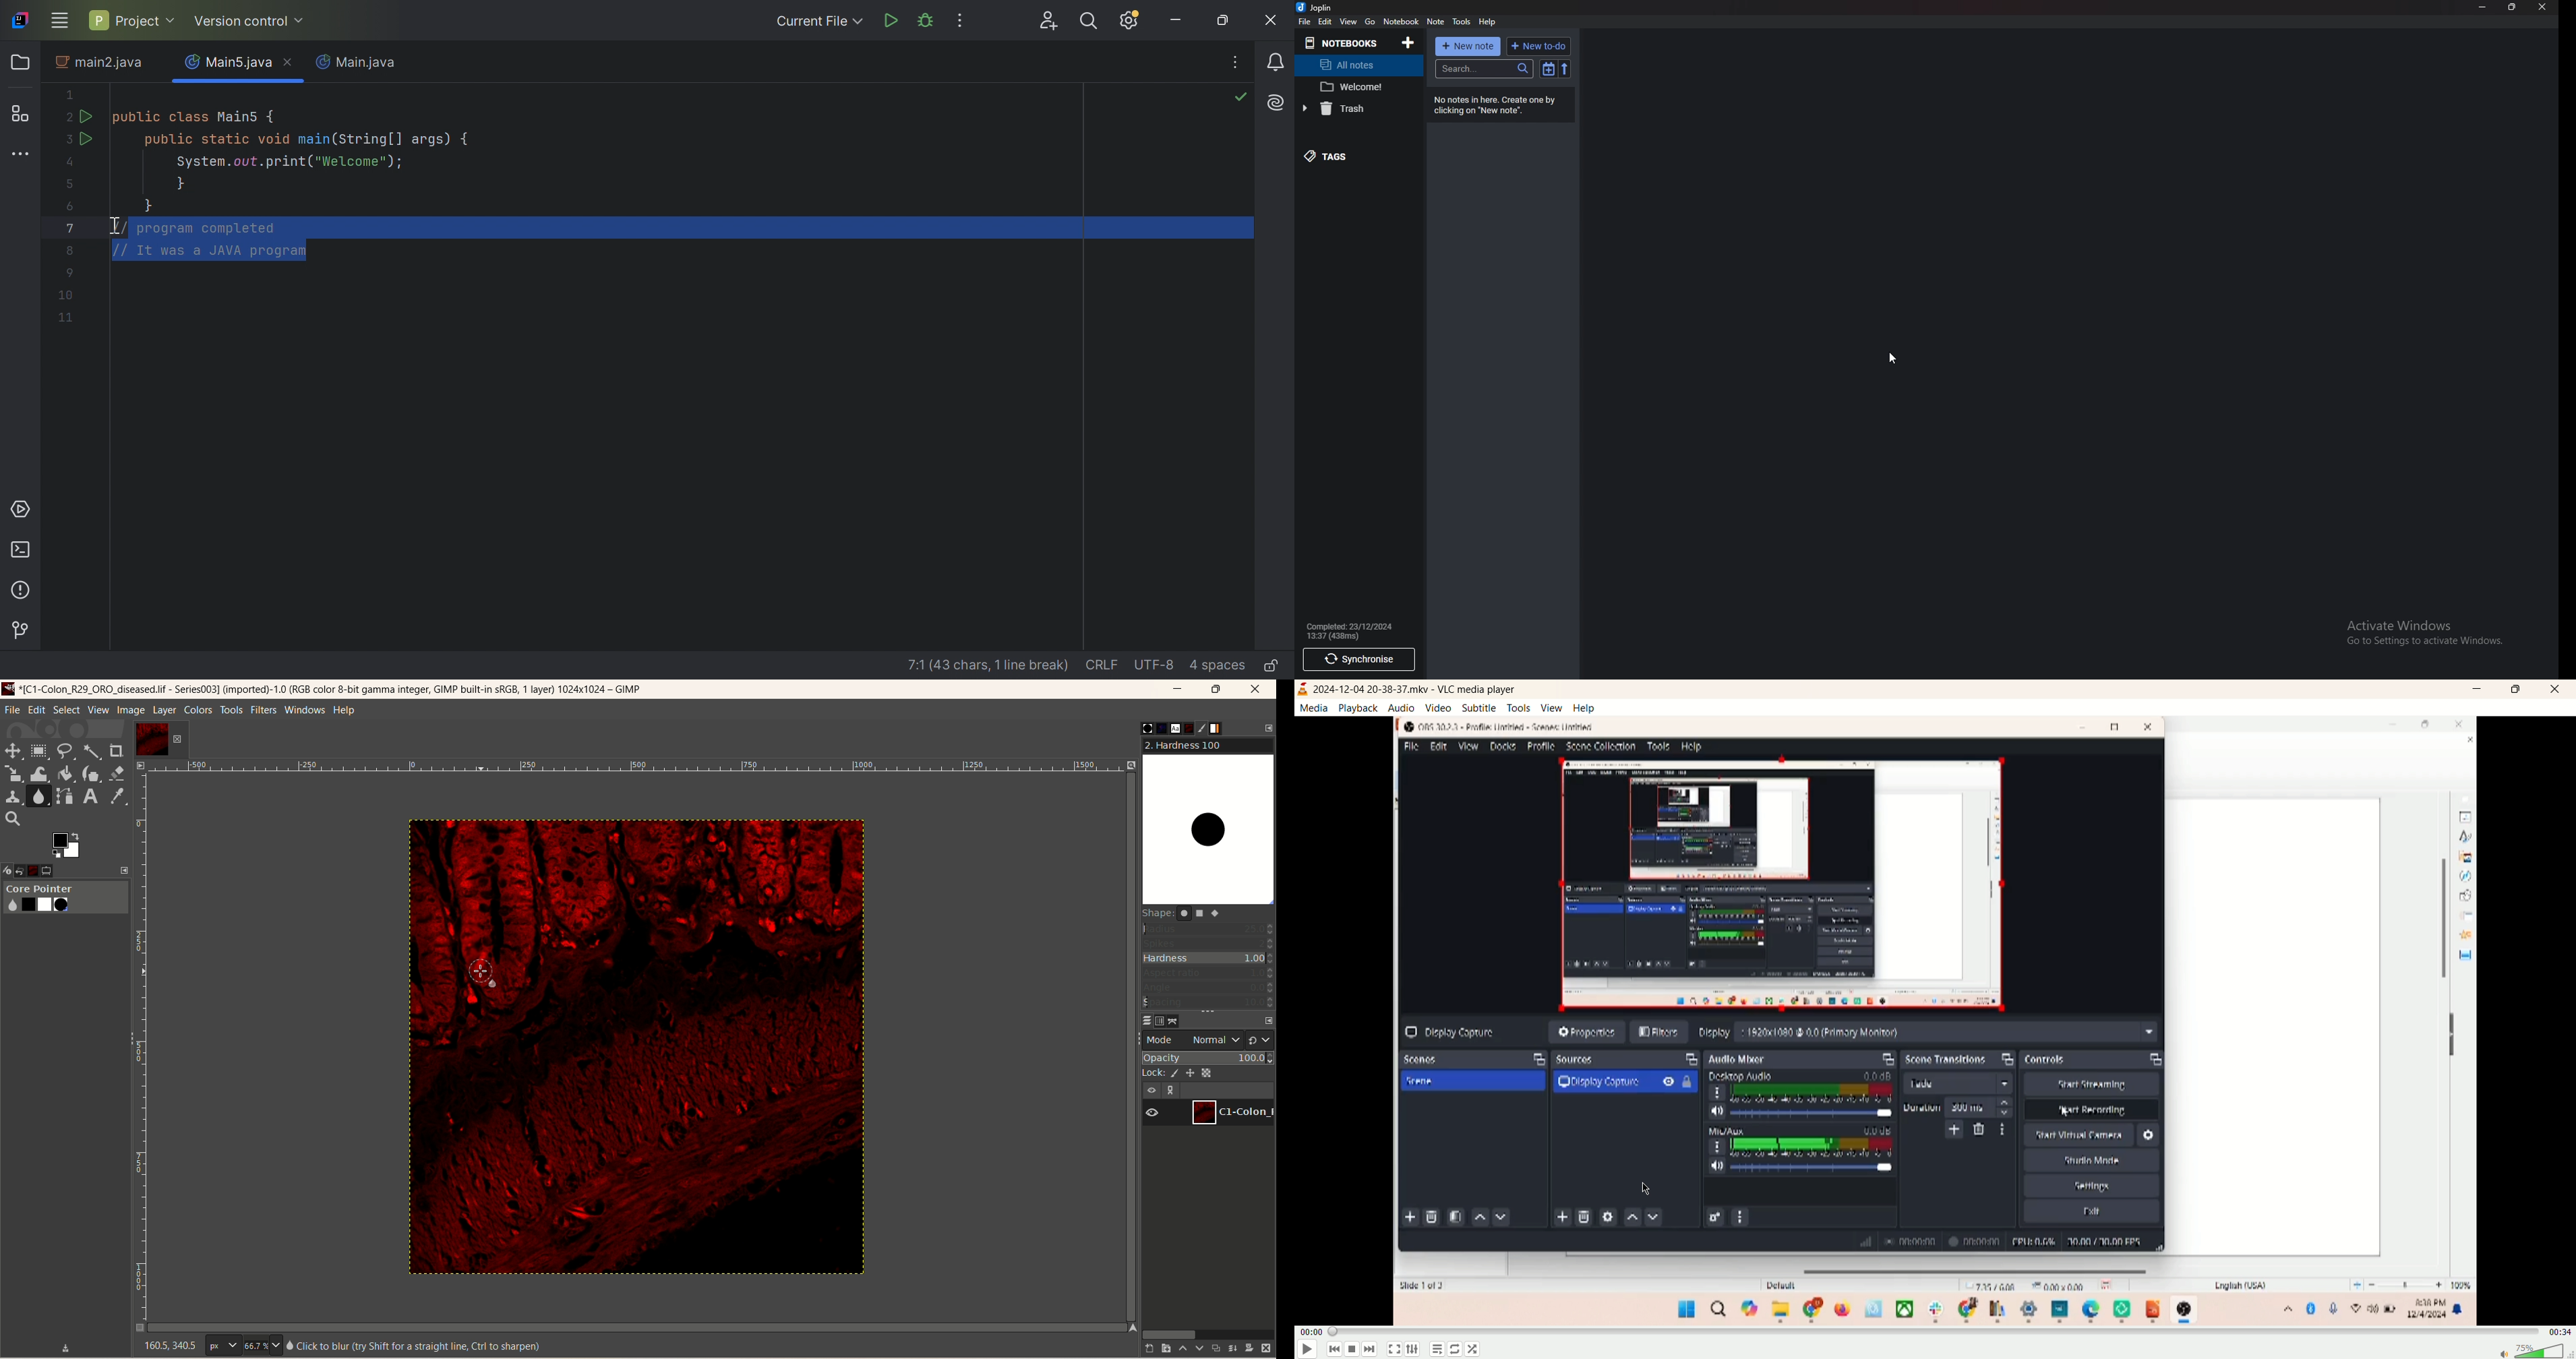  What do you see at coordinates (2542, 7) in the screenshot?
I see `close` at bounding box center [2542, 7].